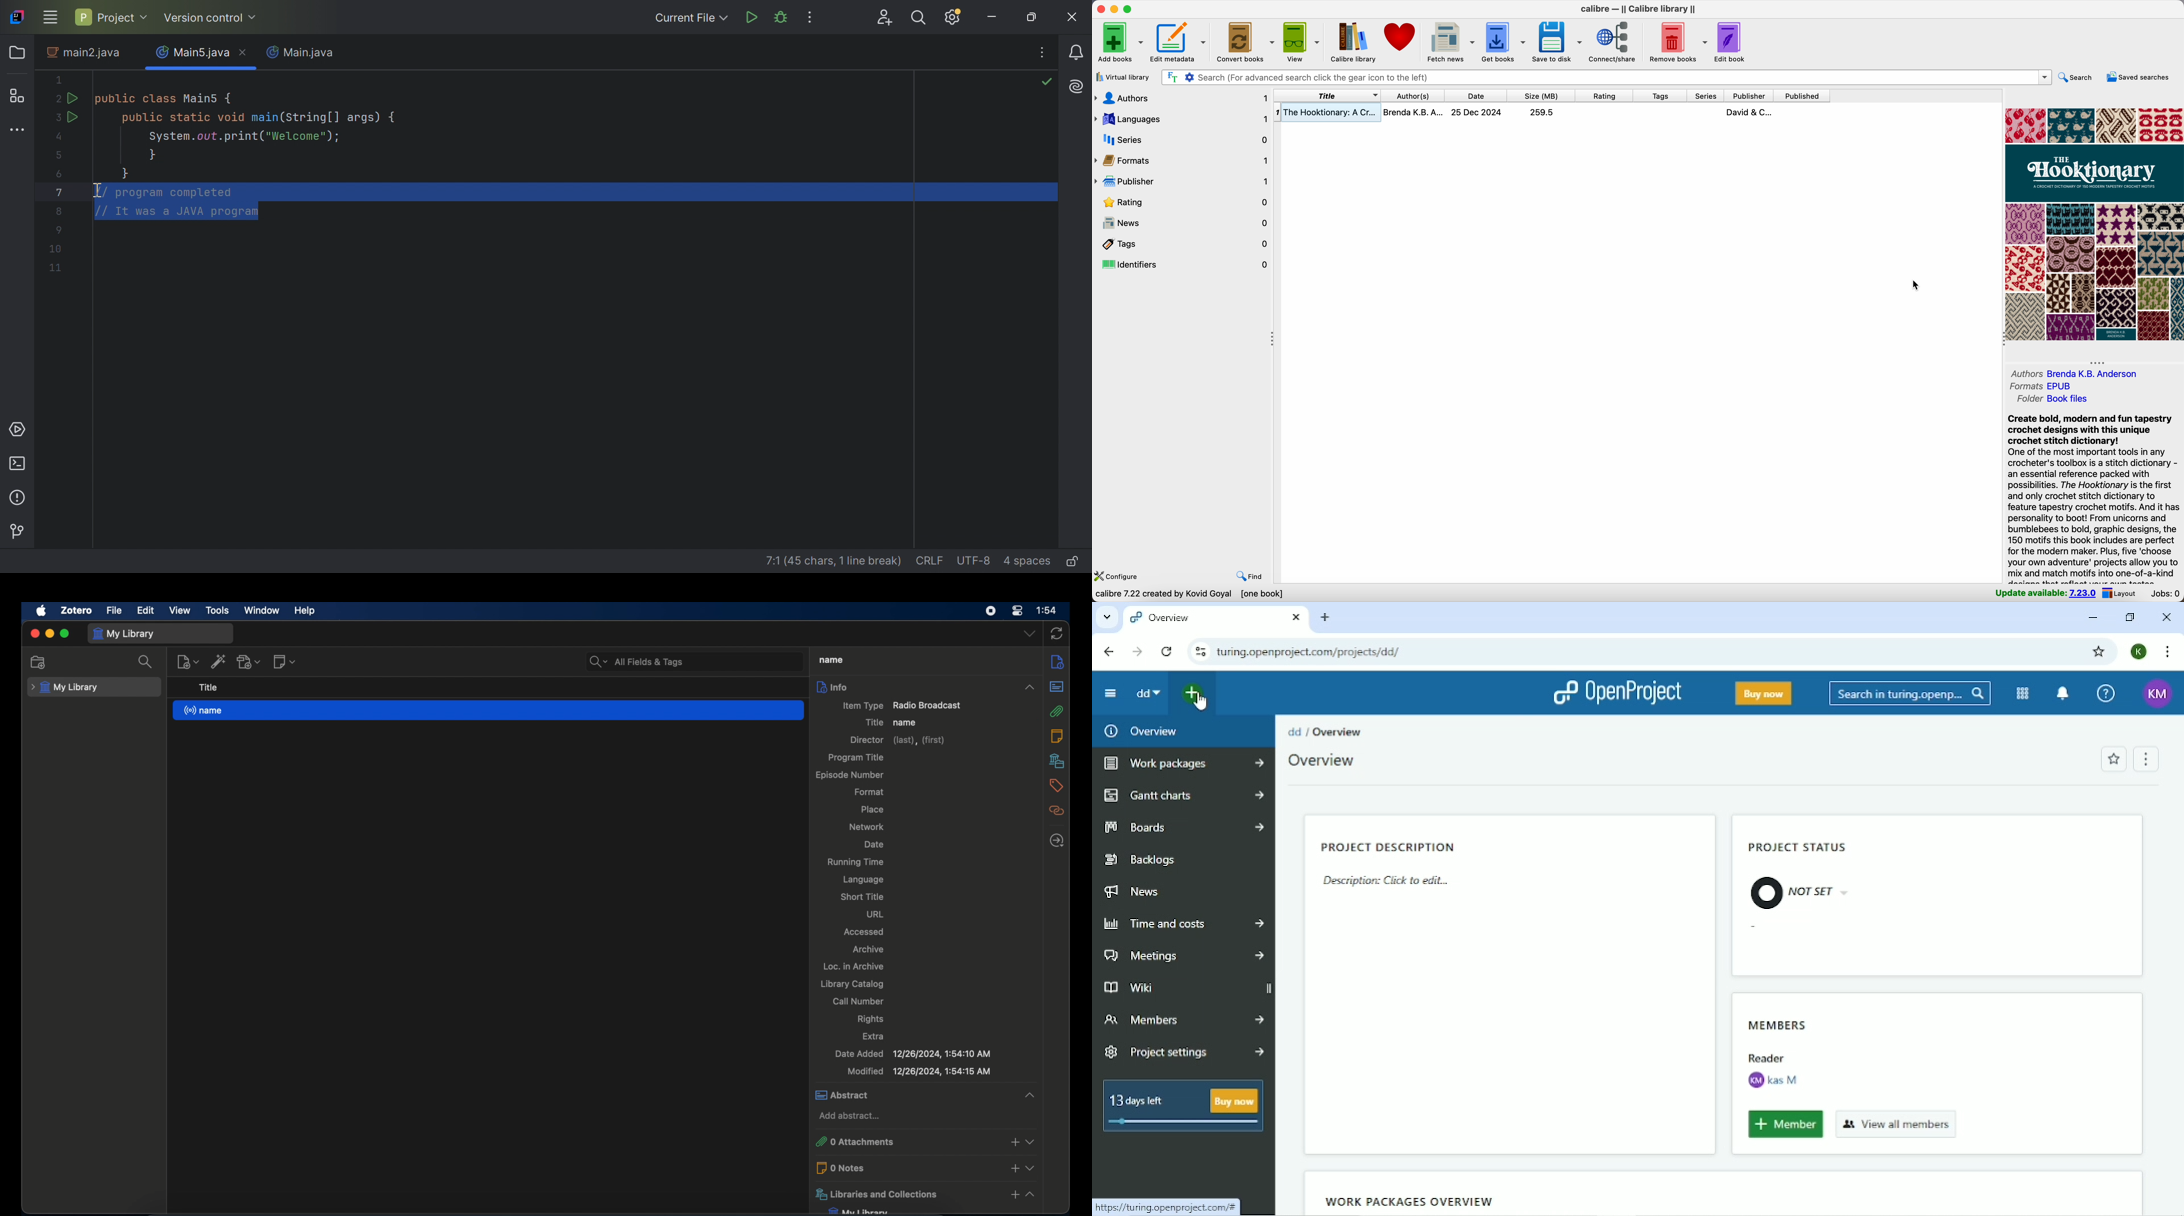 Image resolution: width=2184 pixels, height=1232 pixels. I want to click on publisher, so click(1749, 96).